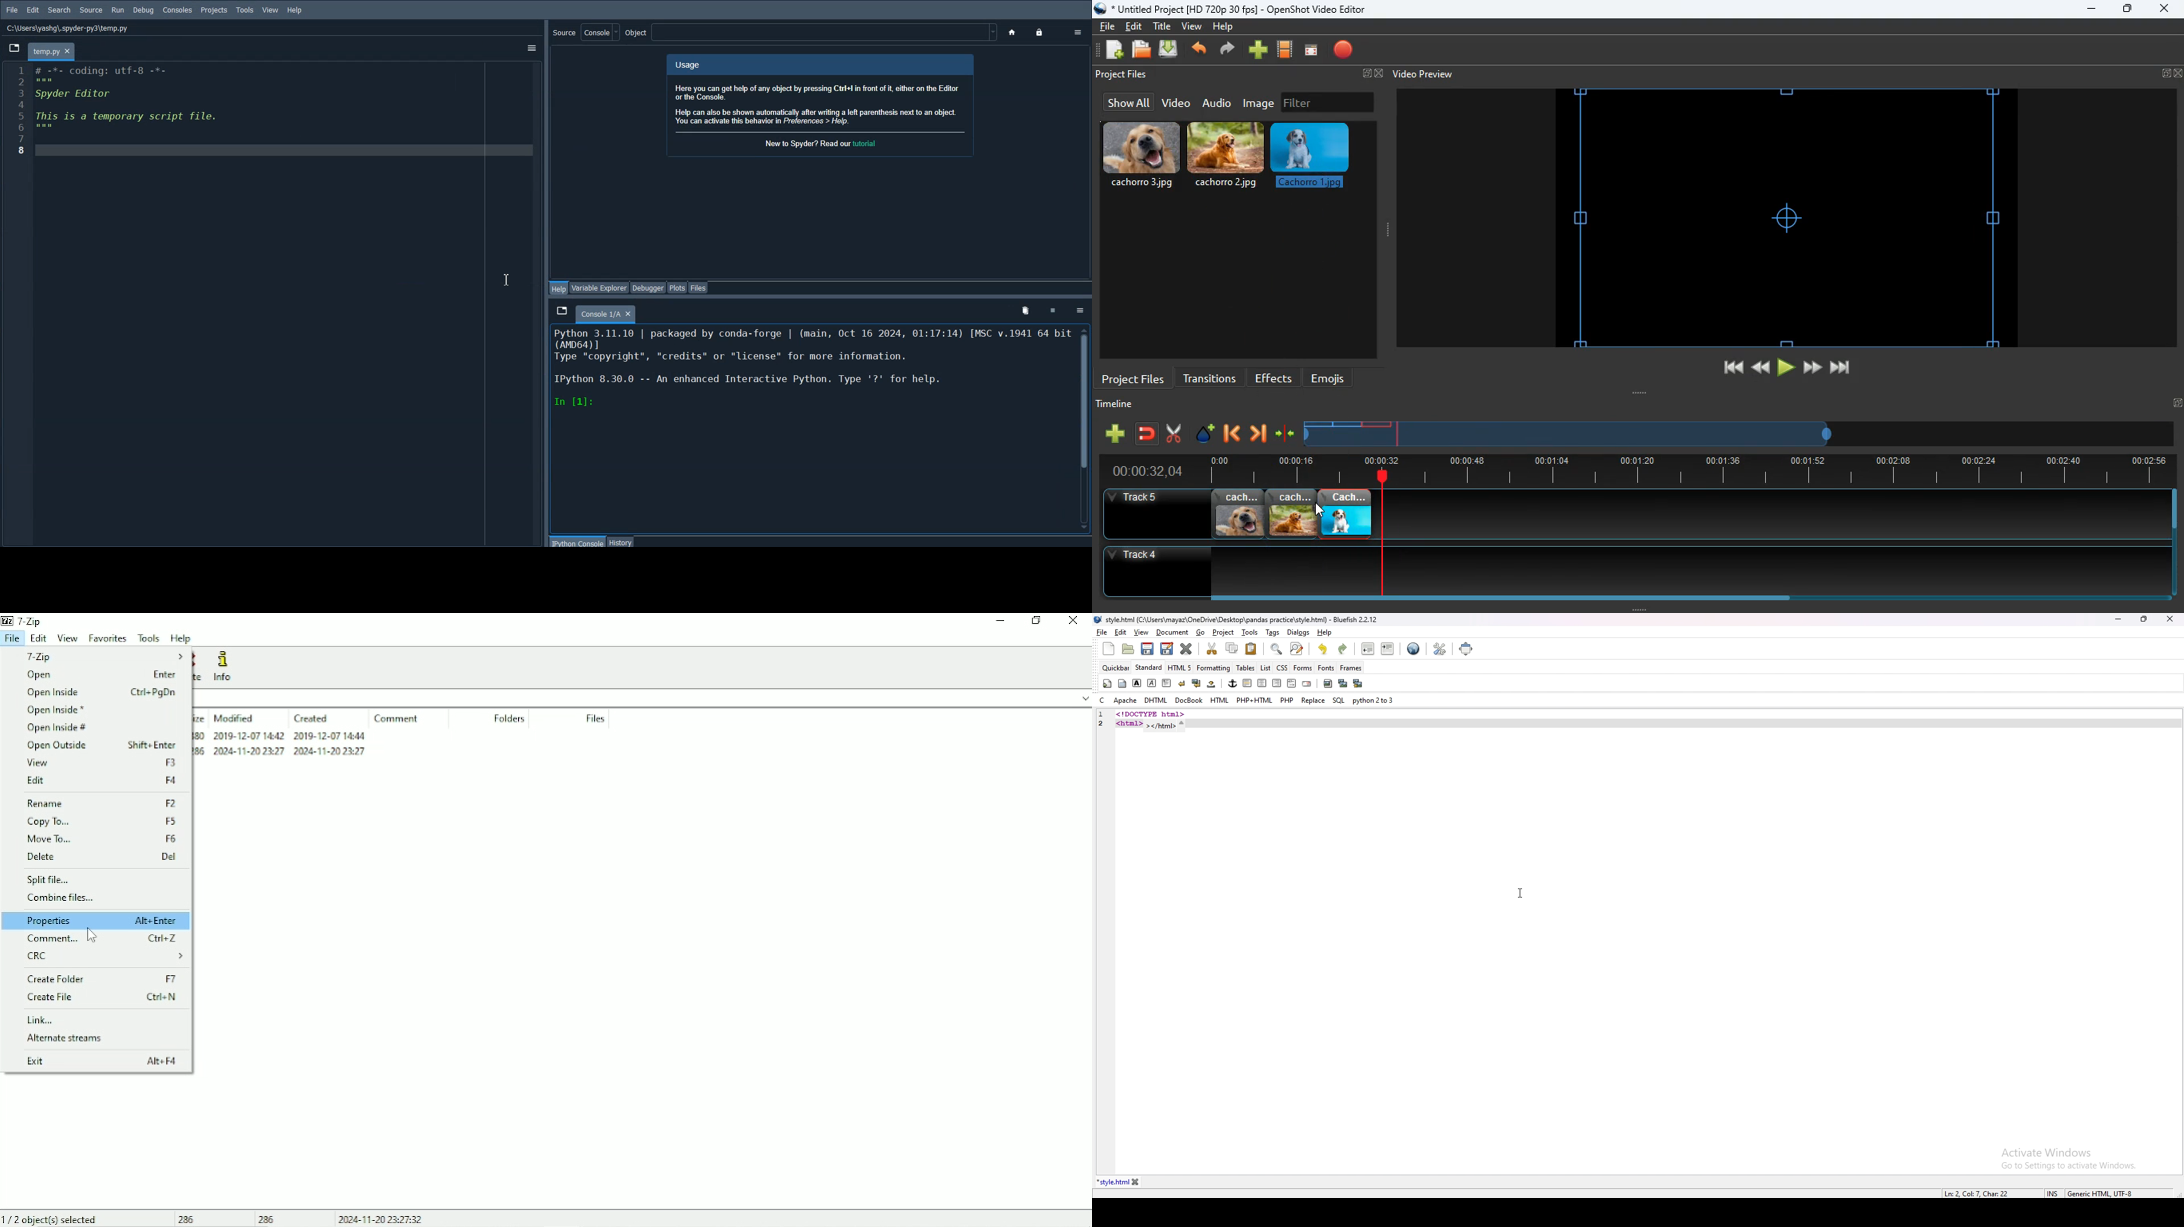 Image resolution: width=2184 pixels, height=1232 pixels. What do you see at coordinates (1229, 50) in the screenshot?
I see `forward` at bounding box center [1229, 50].